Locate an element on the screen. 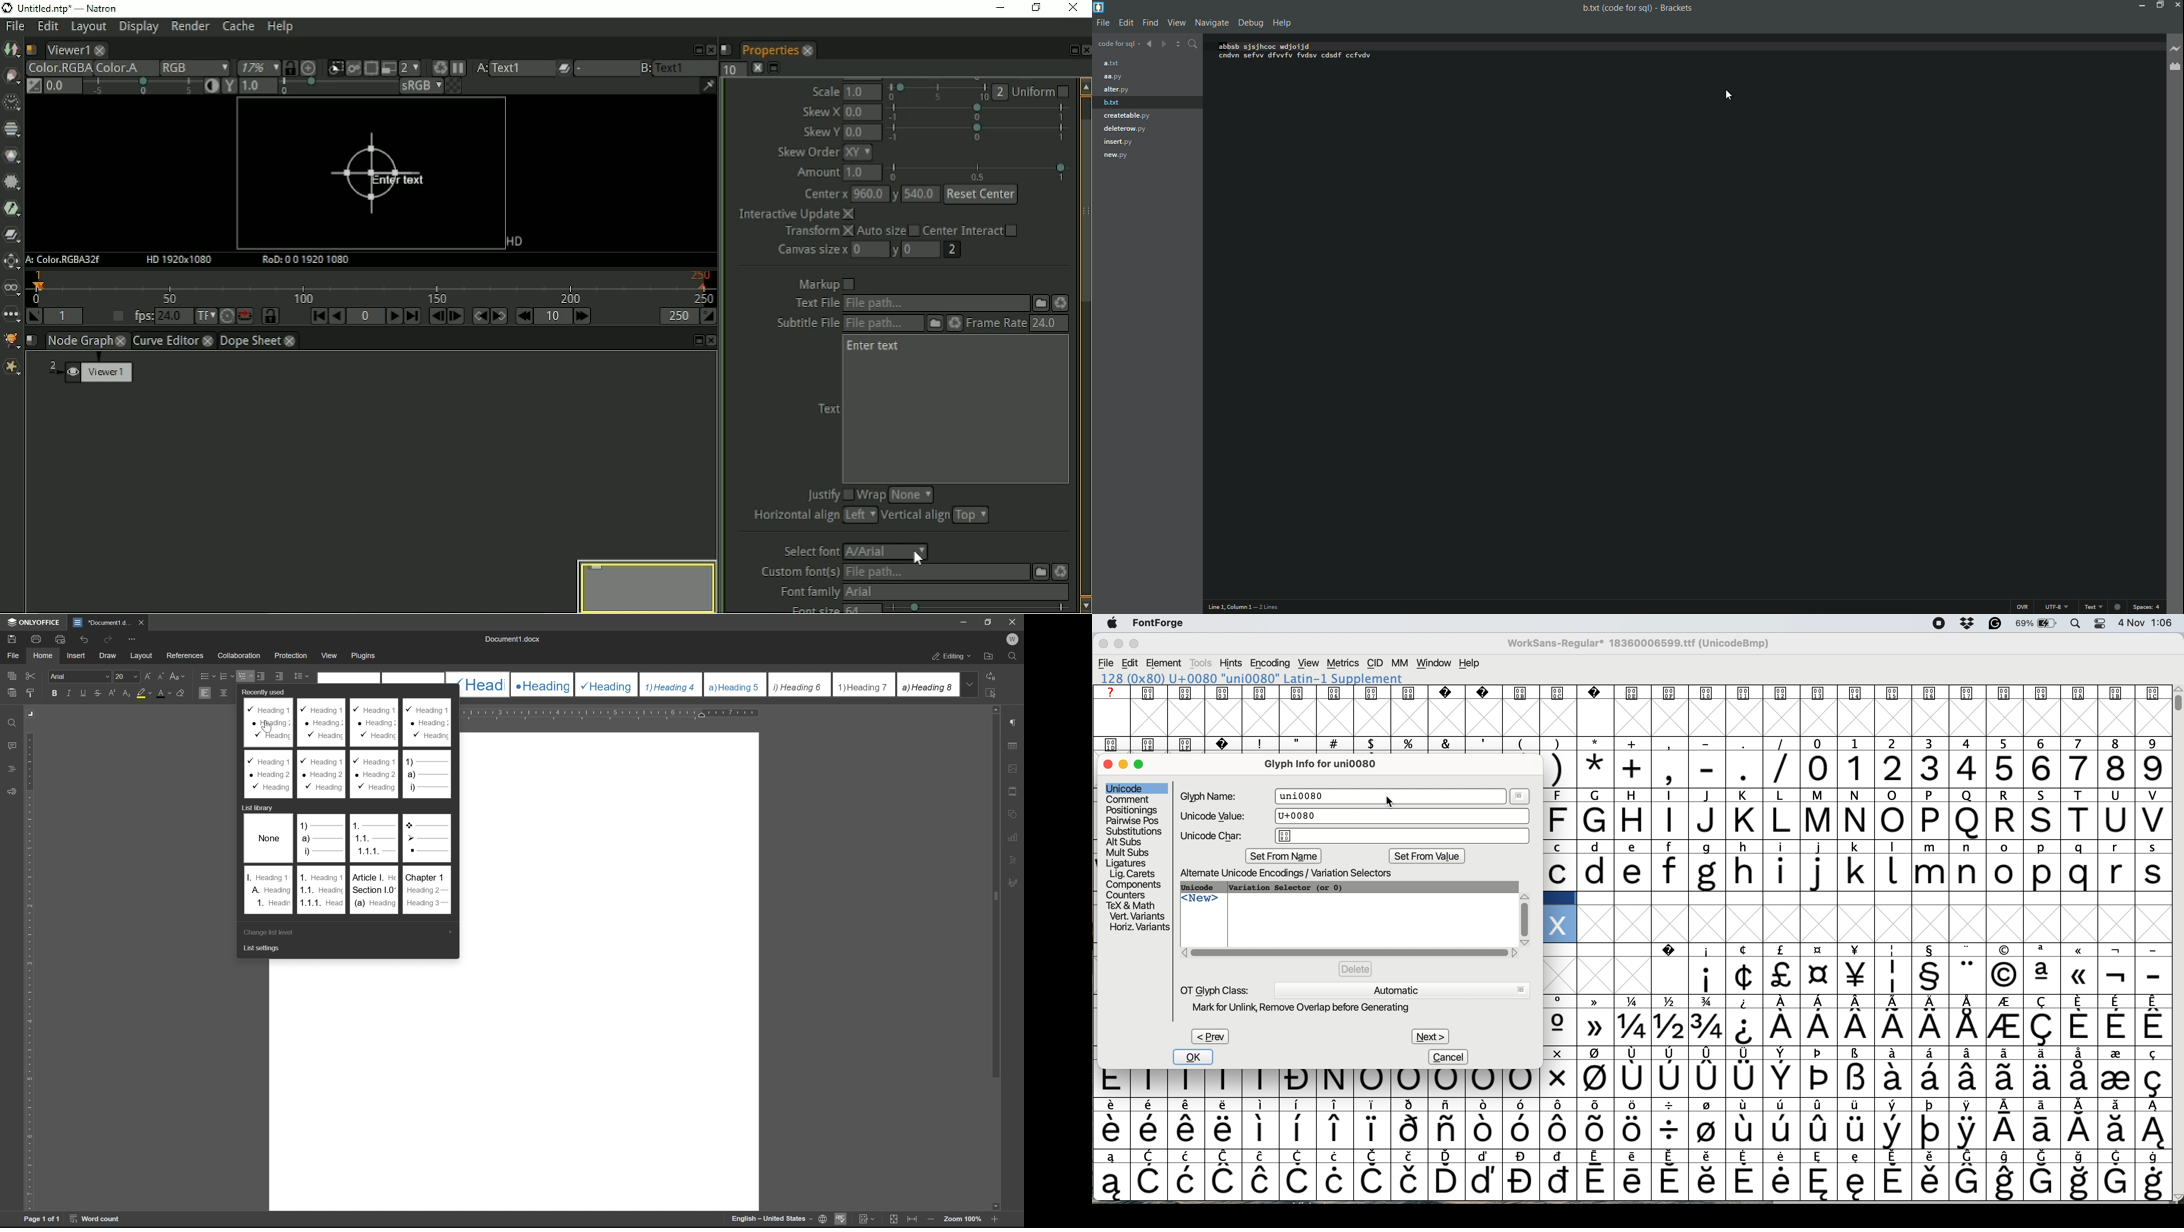  cursor is located at coordinates (245, 676).